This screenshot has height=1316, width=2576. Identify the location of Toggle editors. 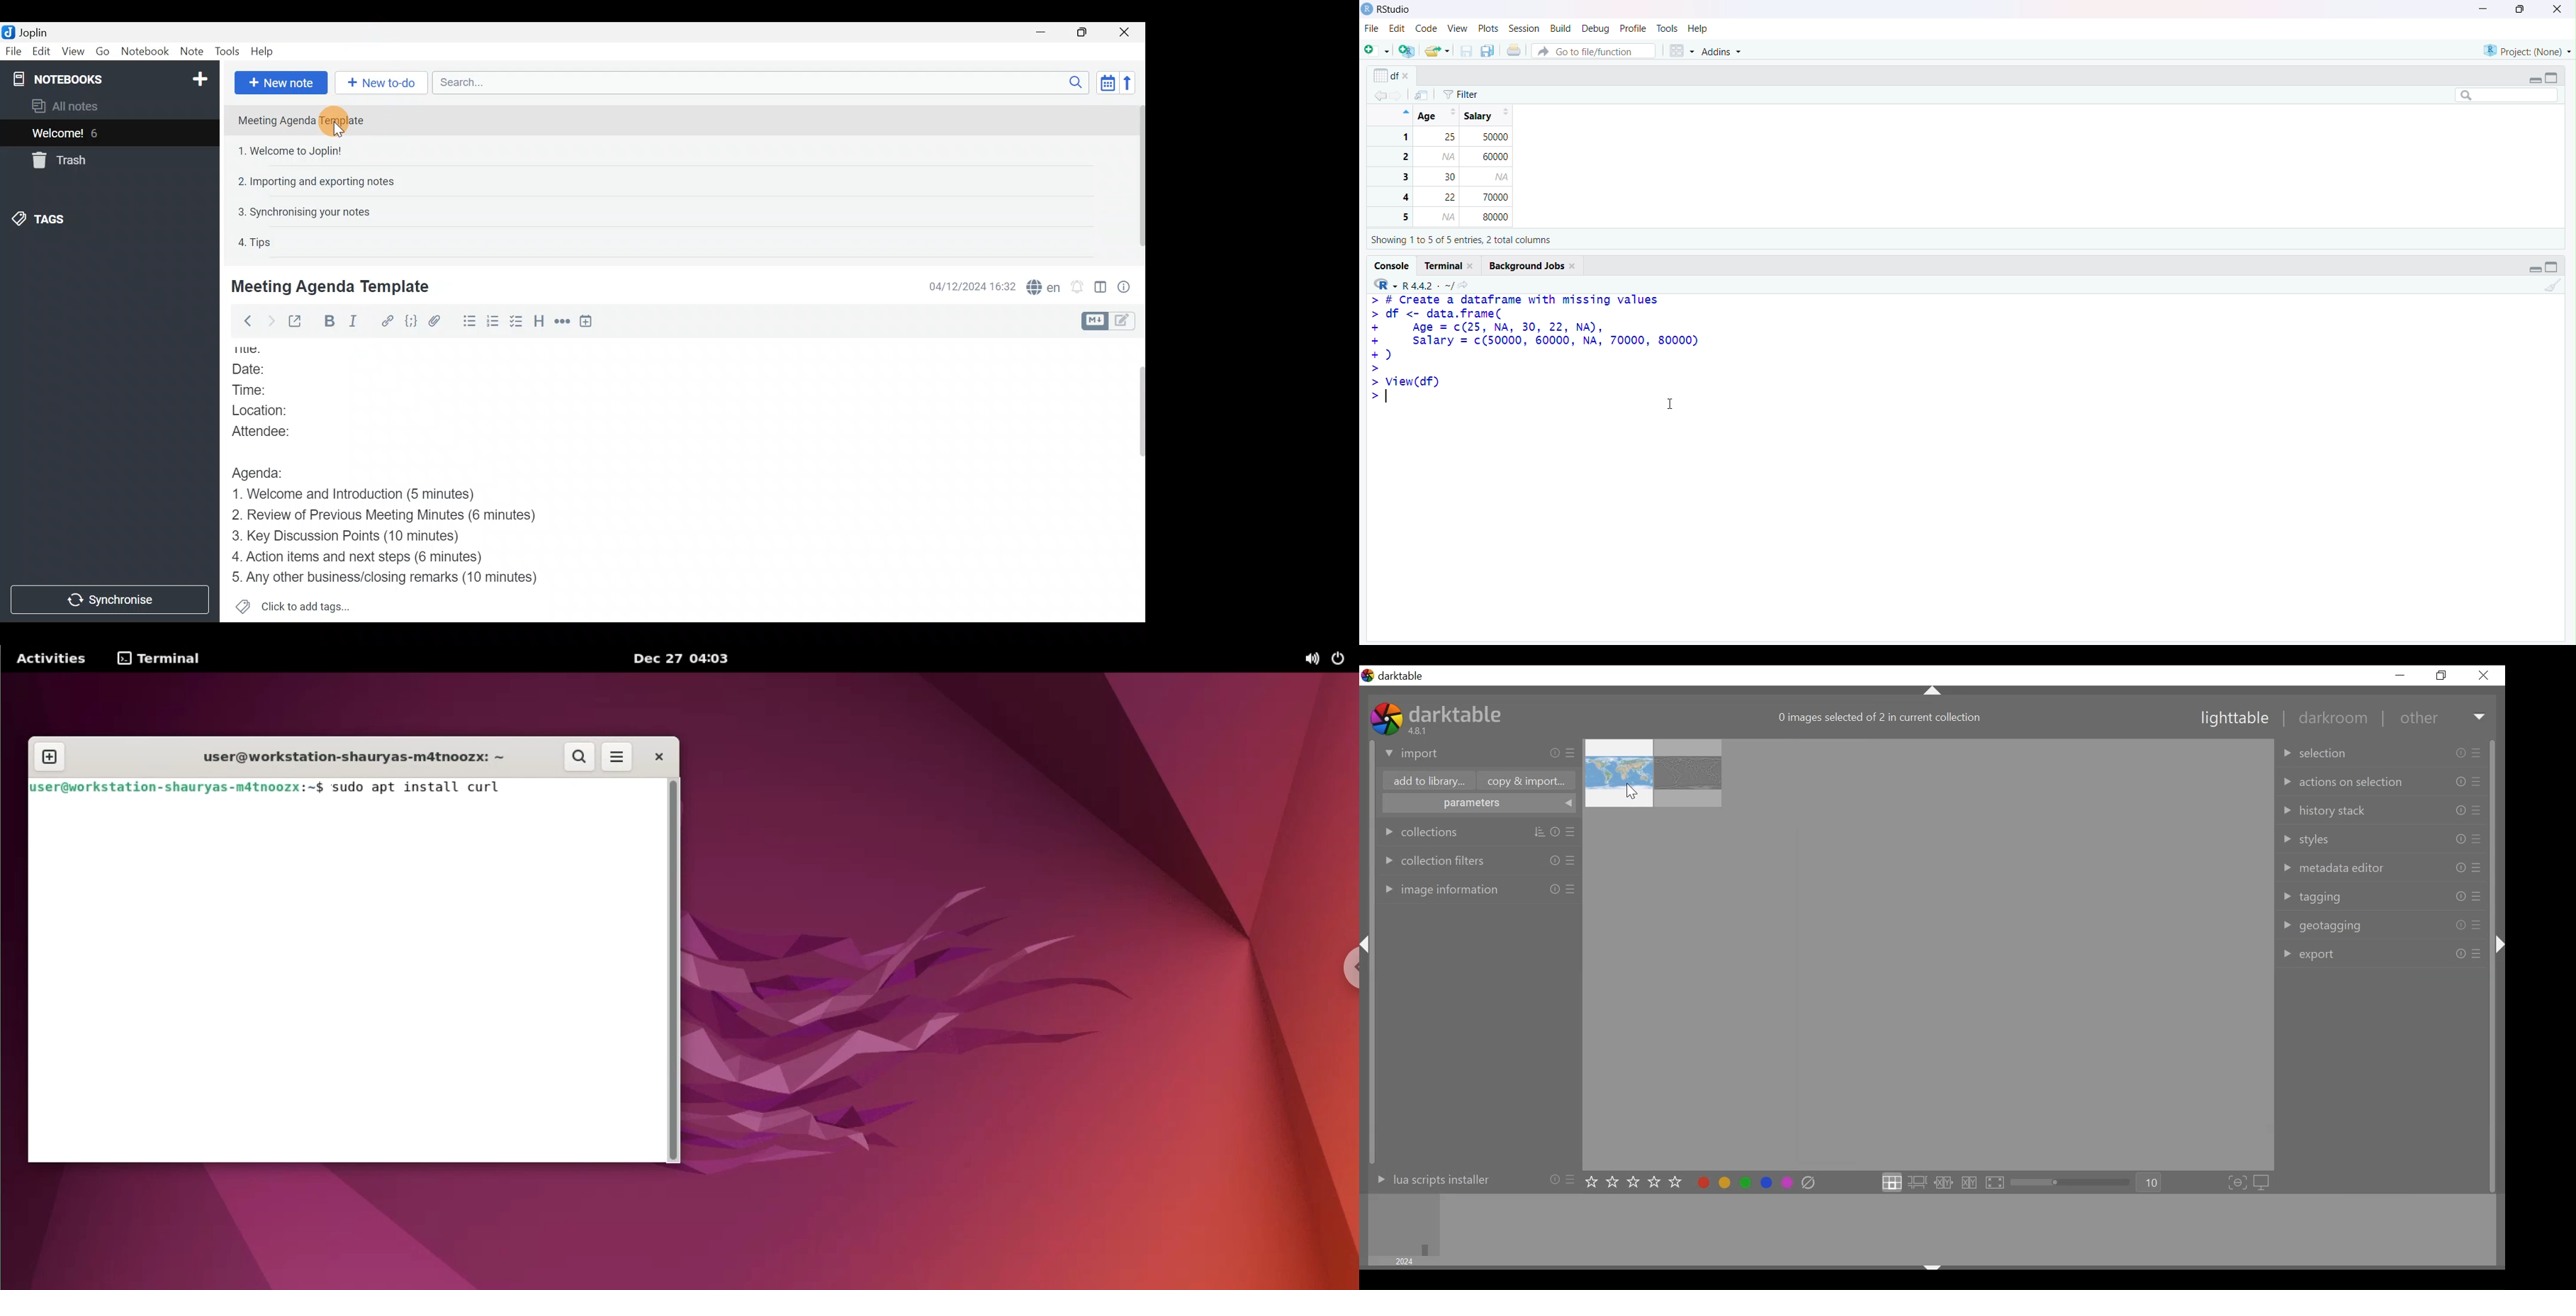
(1093, 321).